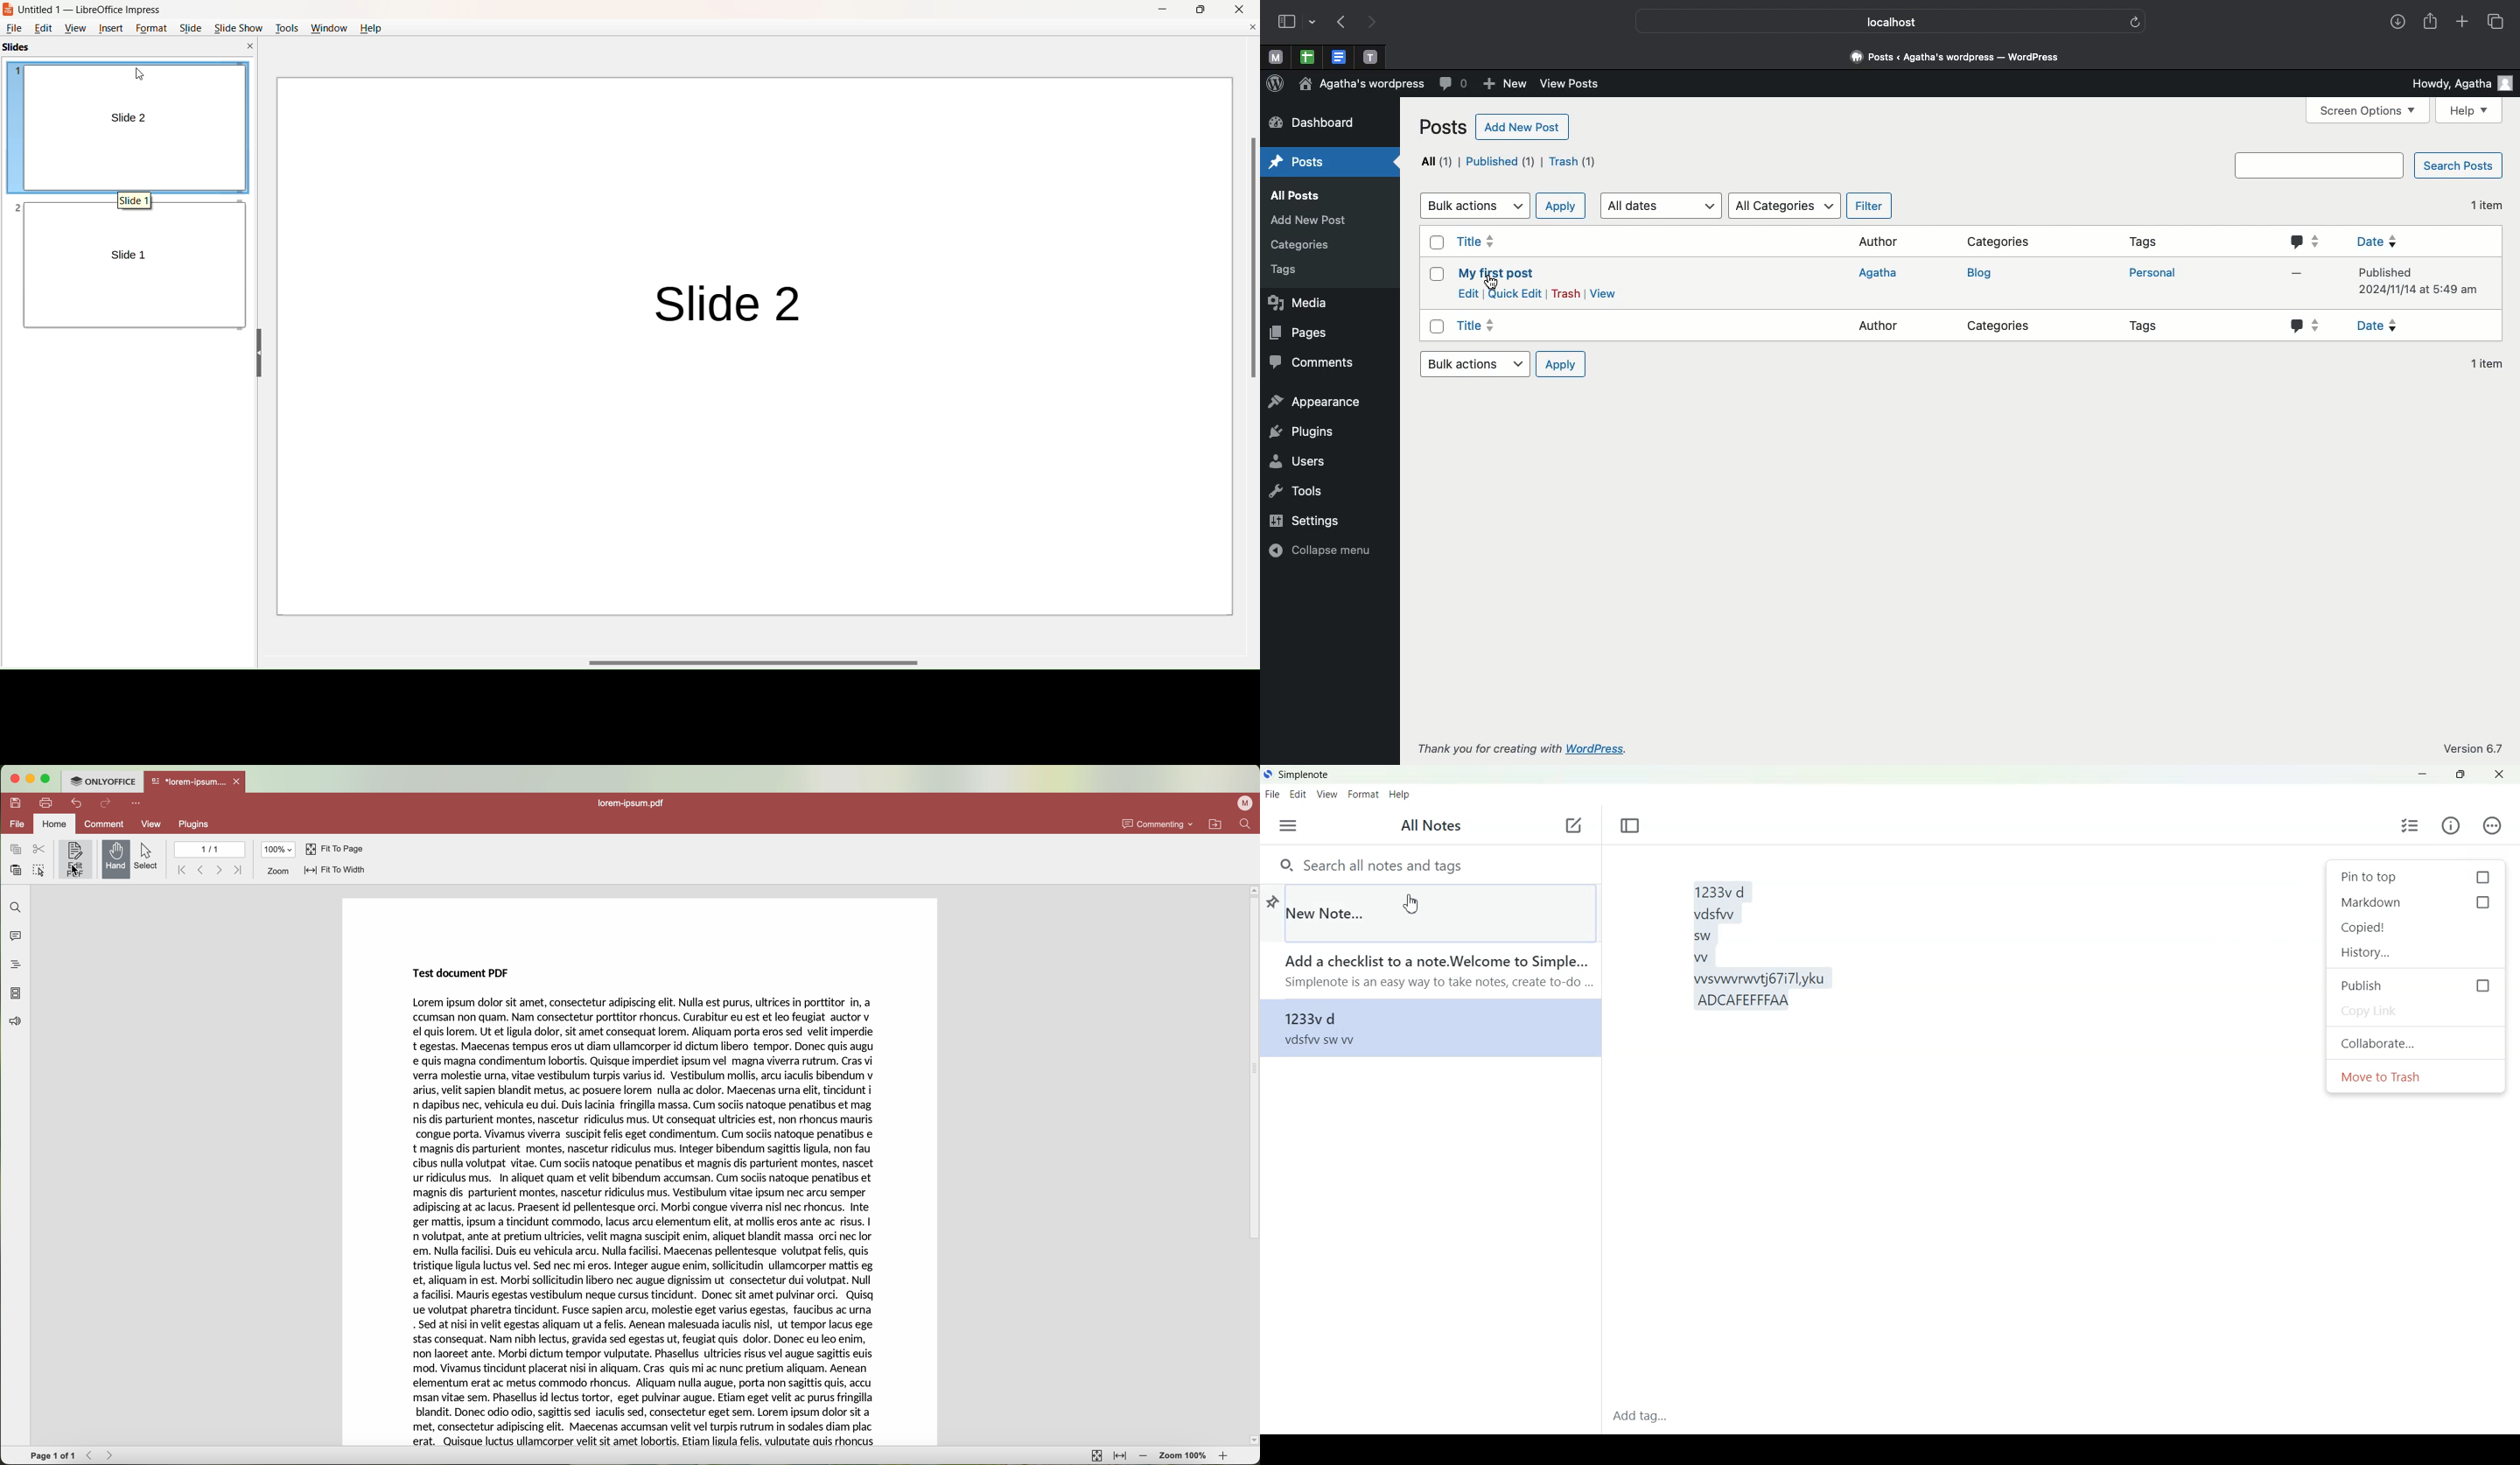  Describe the element at coordinates (1495, 274) in the screenshot. I see `My first post` at that location.